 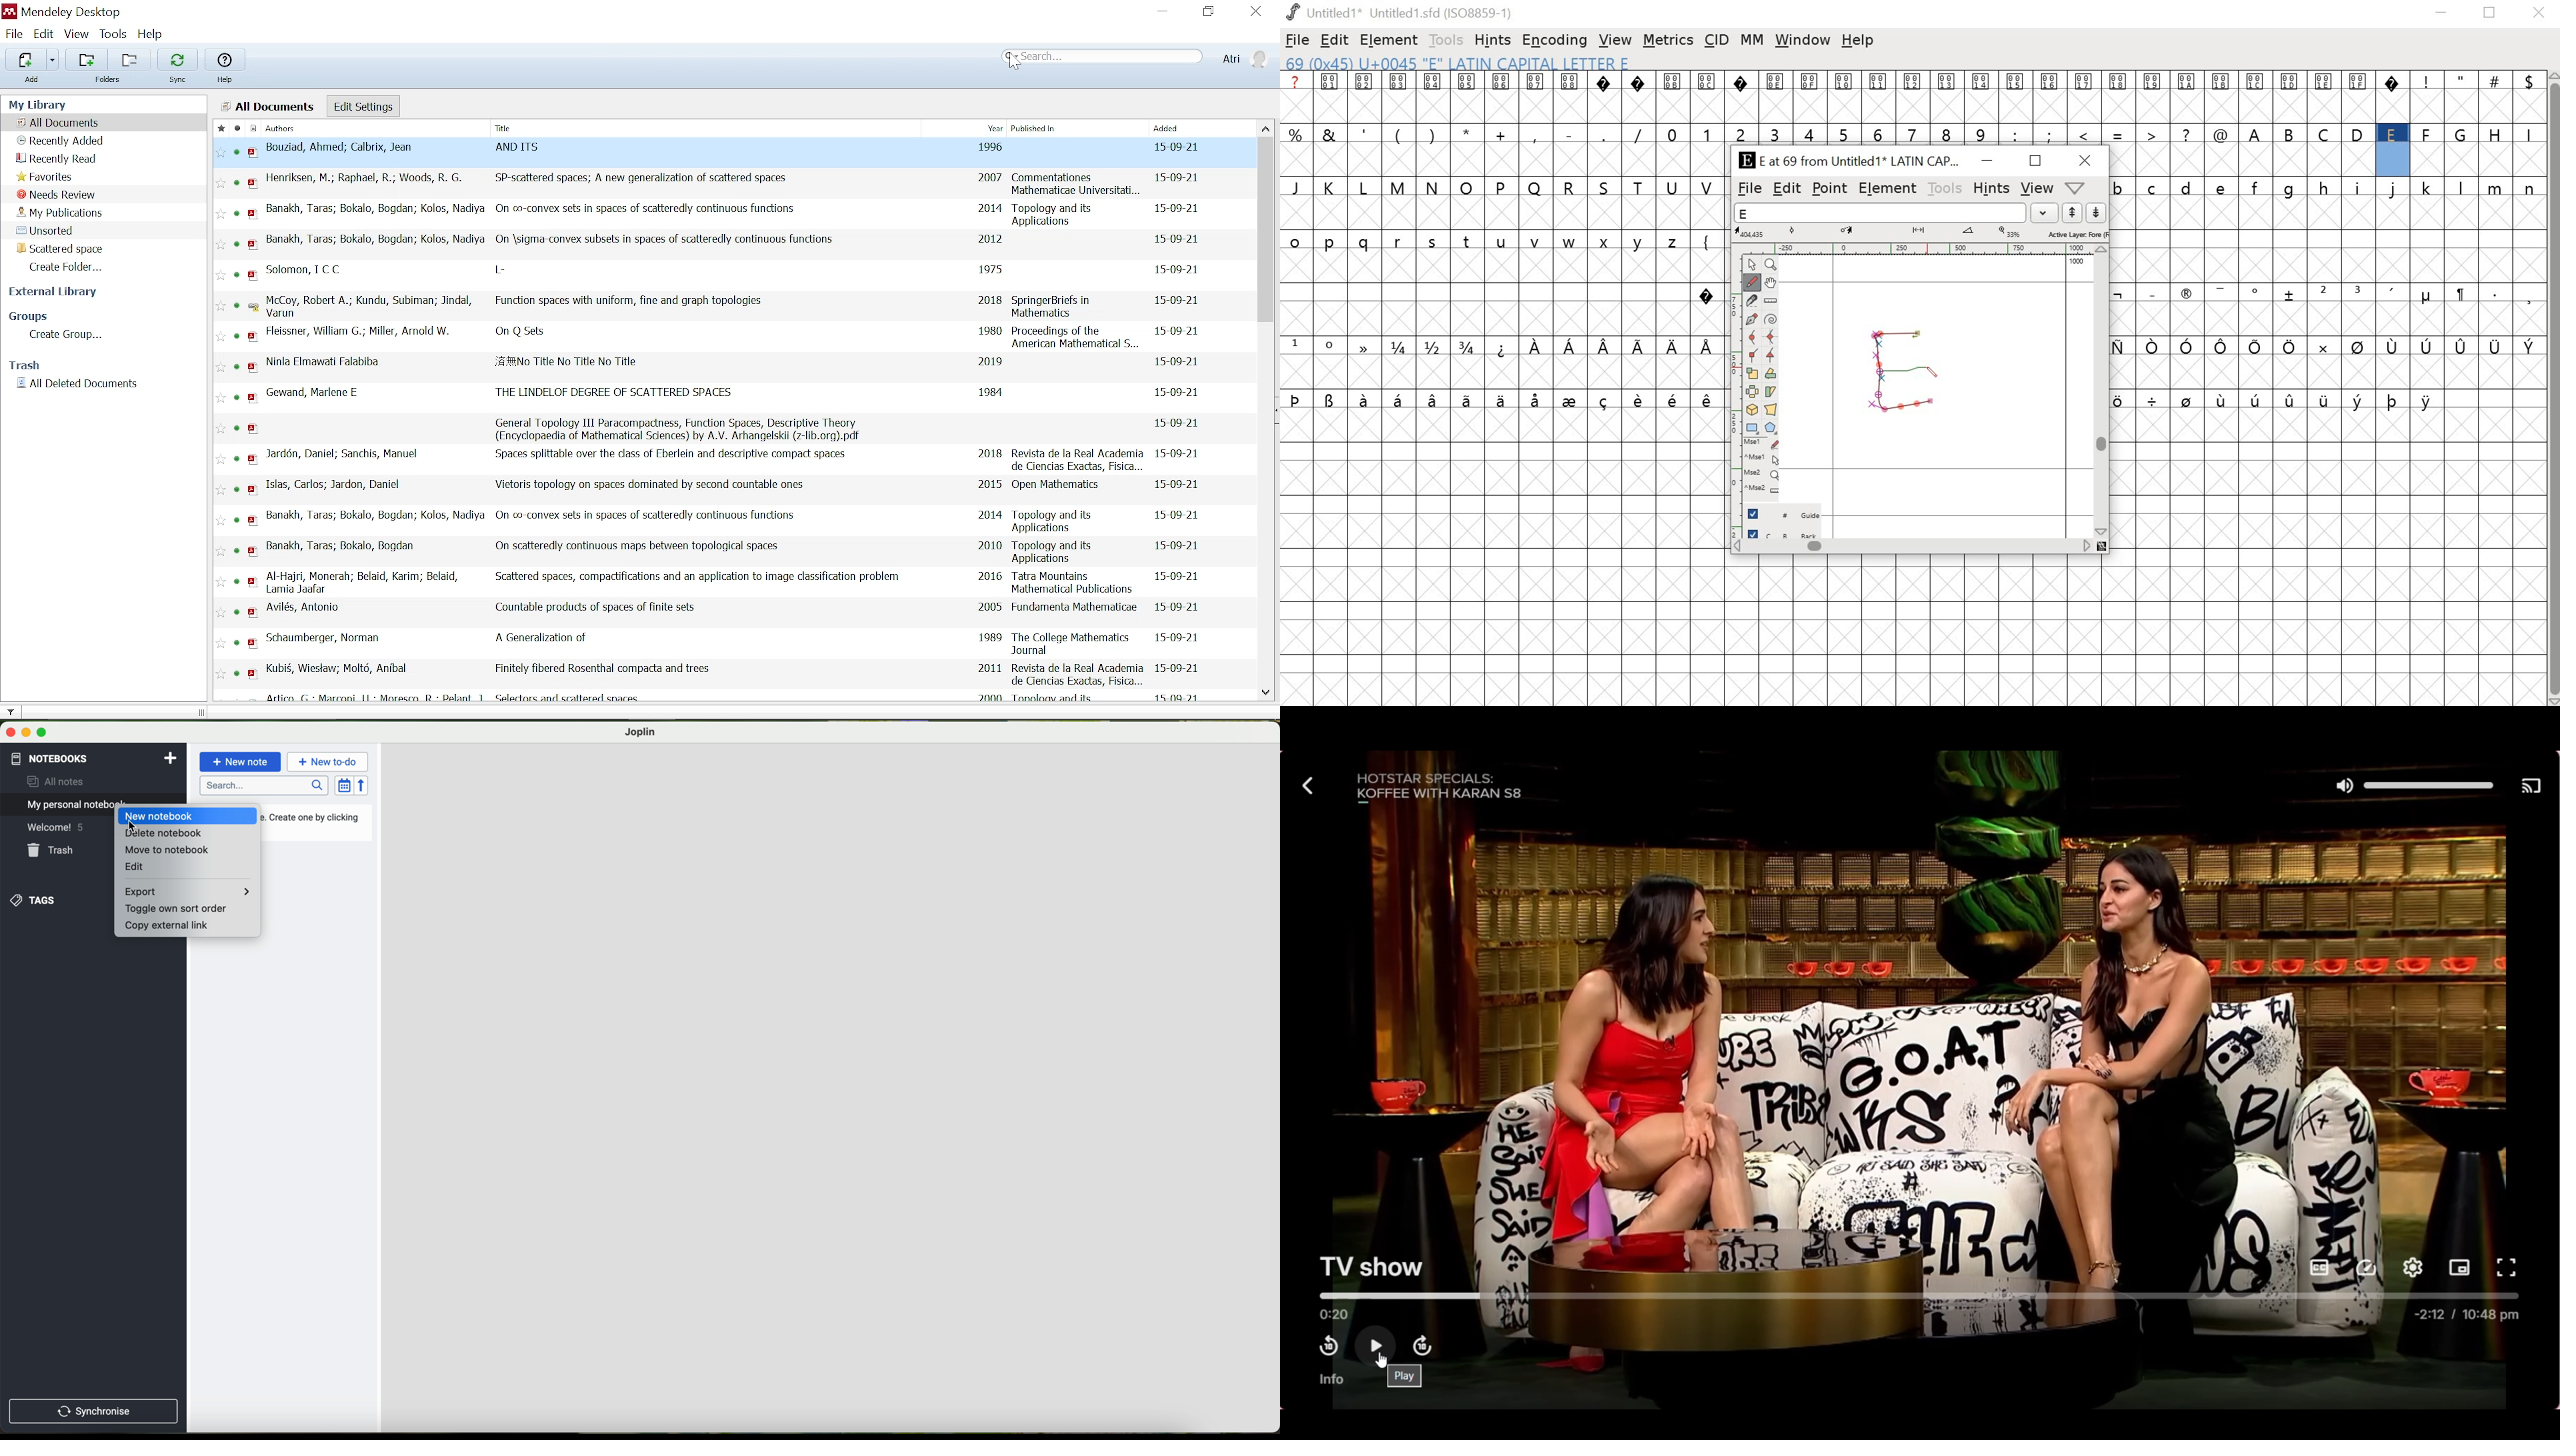 I want to click on up, so click(x=2072, y=213).